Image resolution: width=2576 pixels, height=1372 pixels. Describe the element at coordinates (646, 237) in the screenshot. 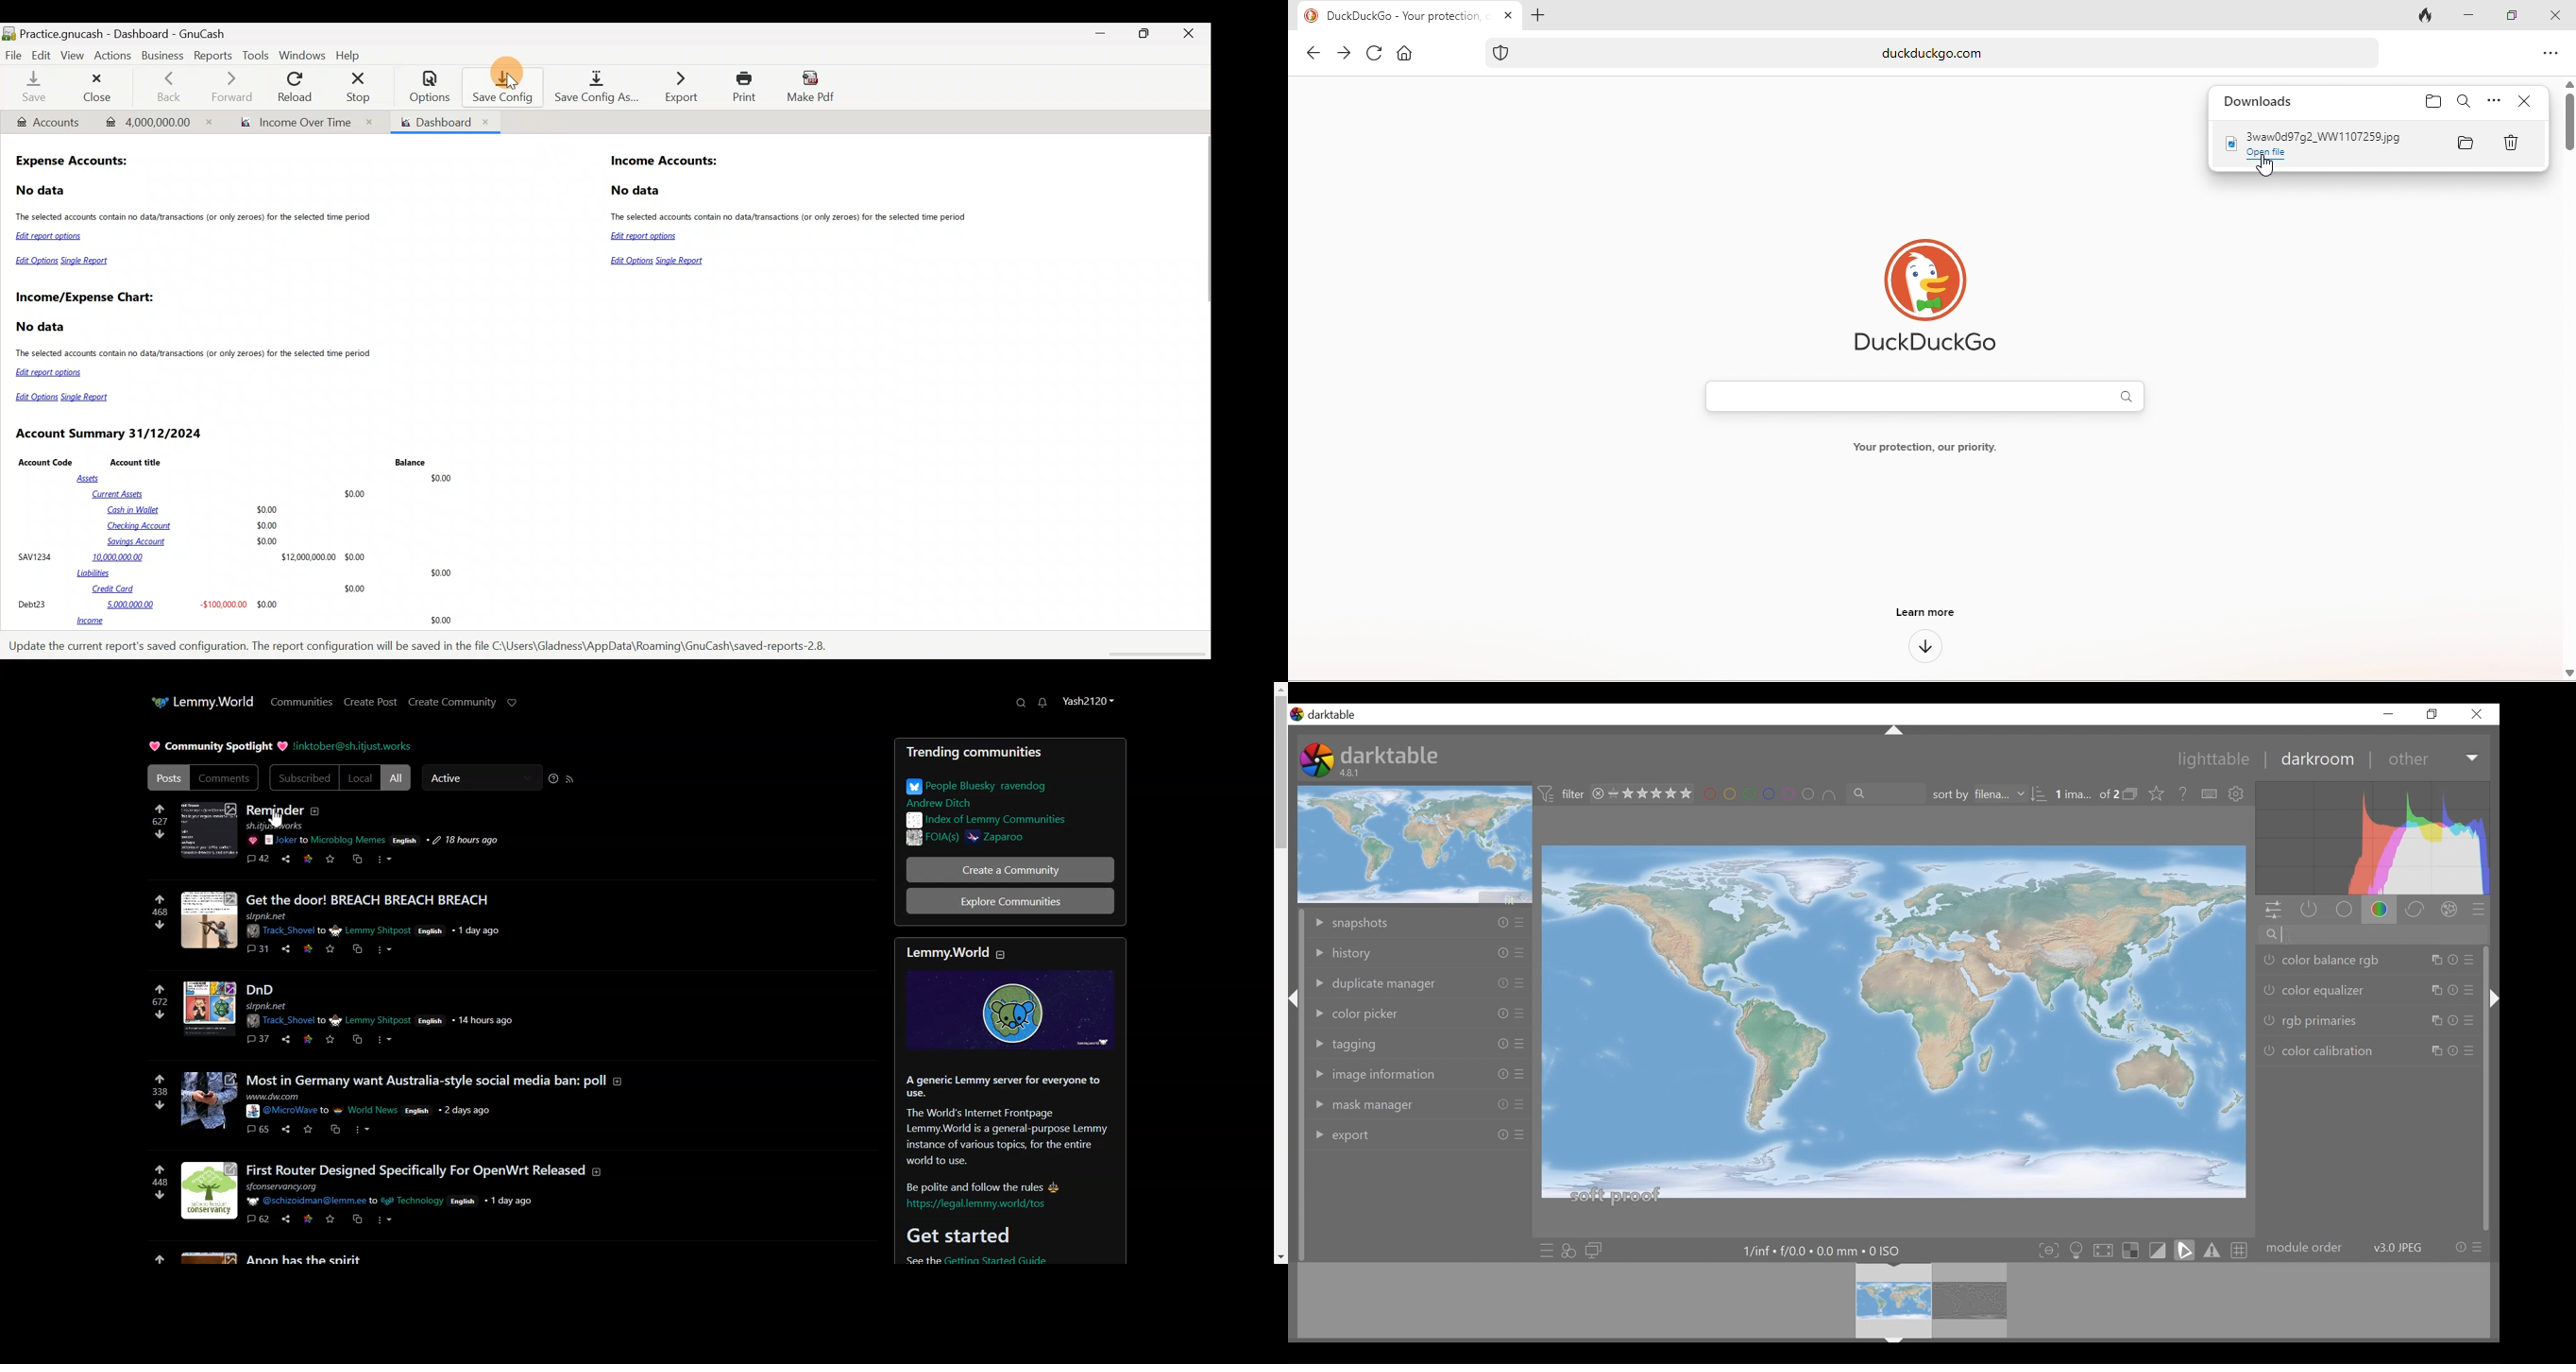

I see `Edit report options` at that location.